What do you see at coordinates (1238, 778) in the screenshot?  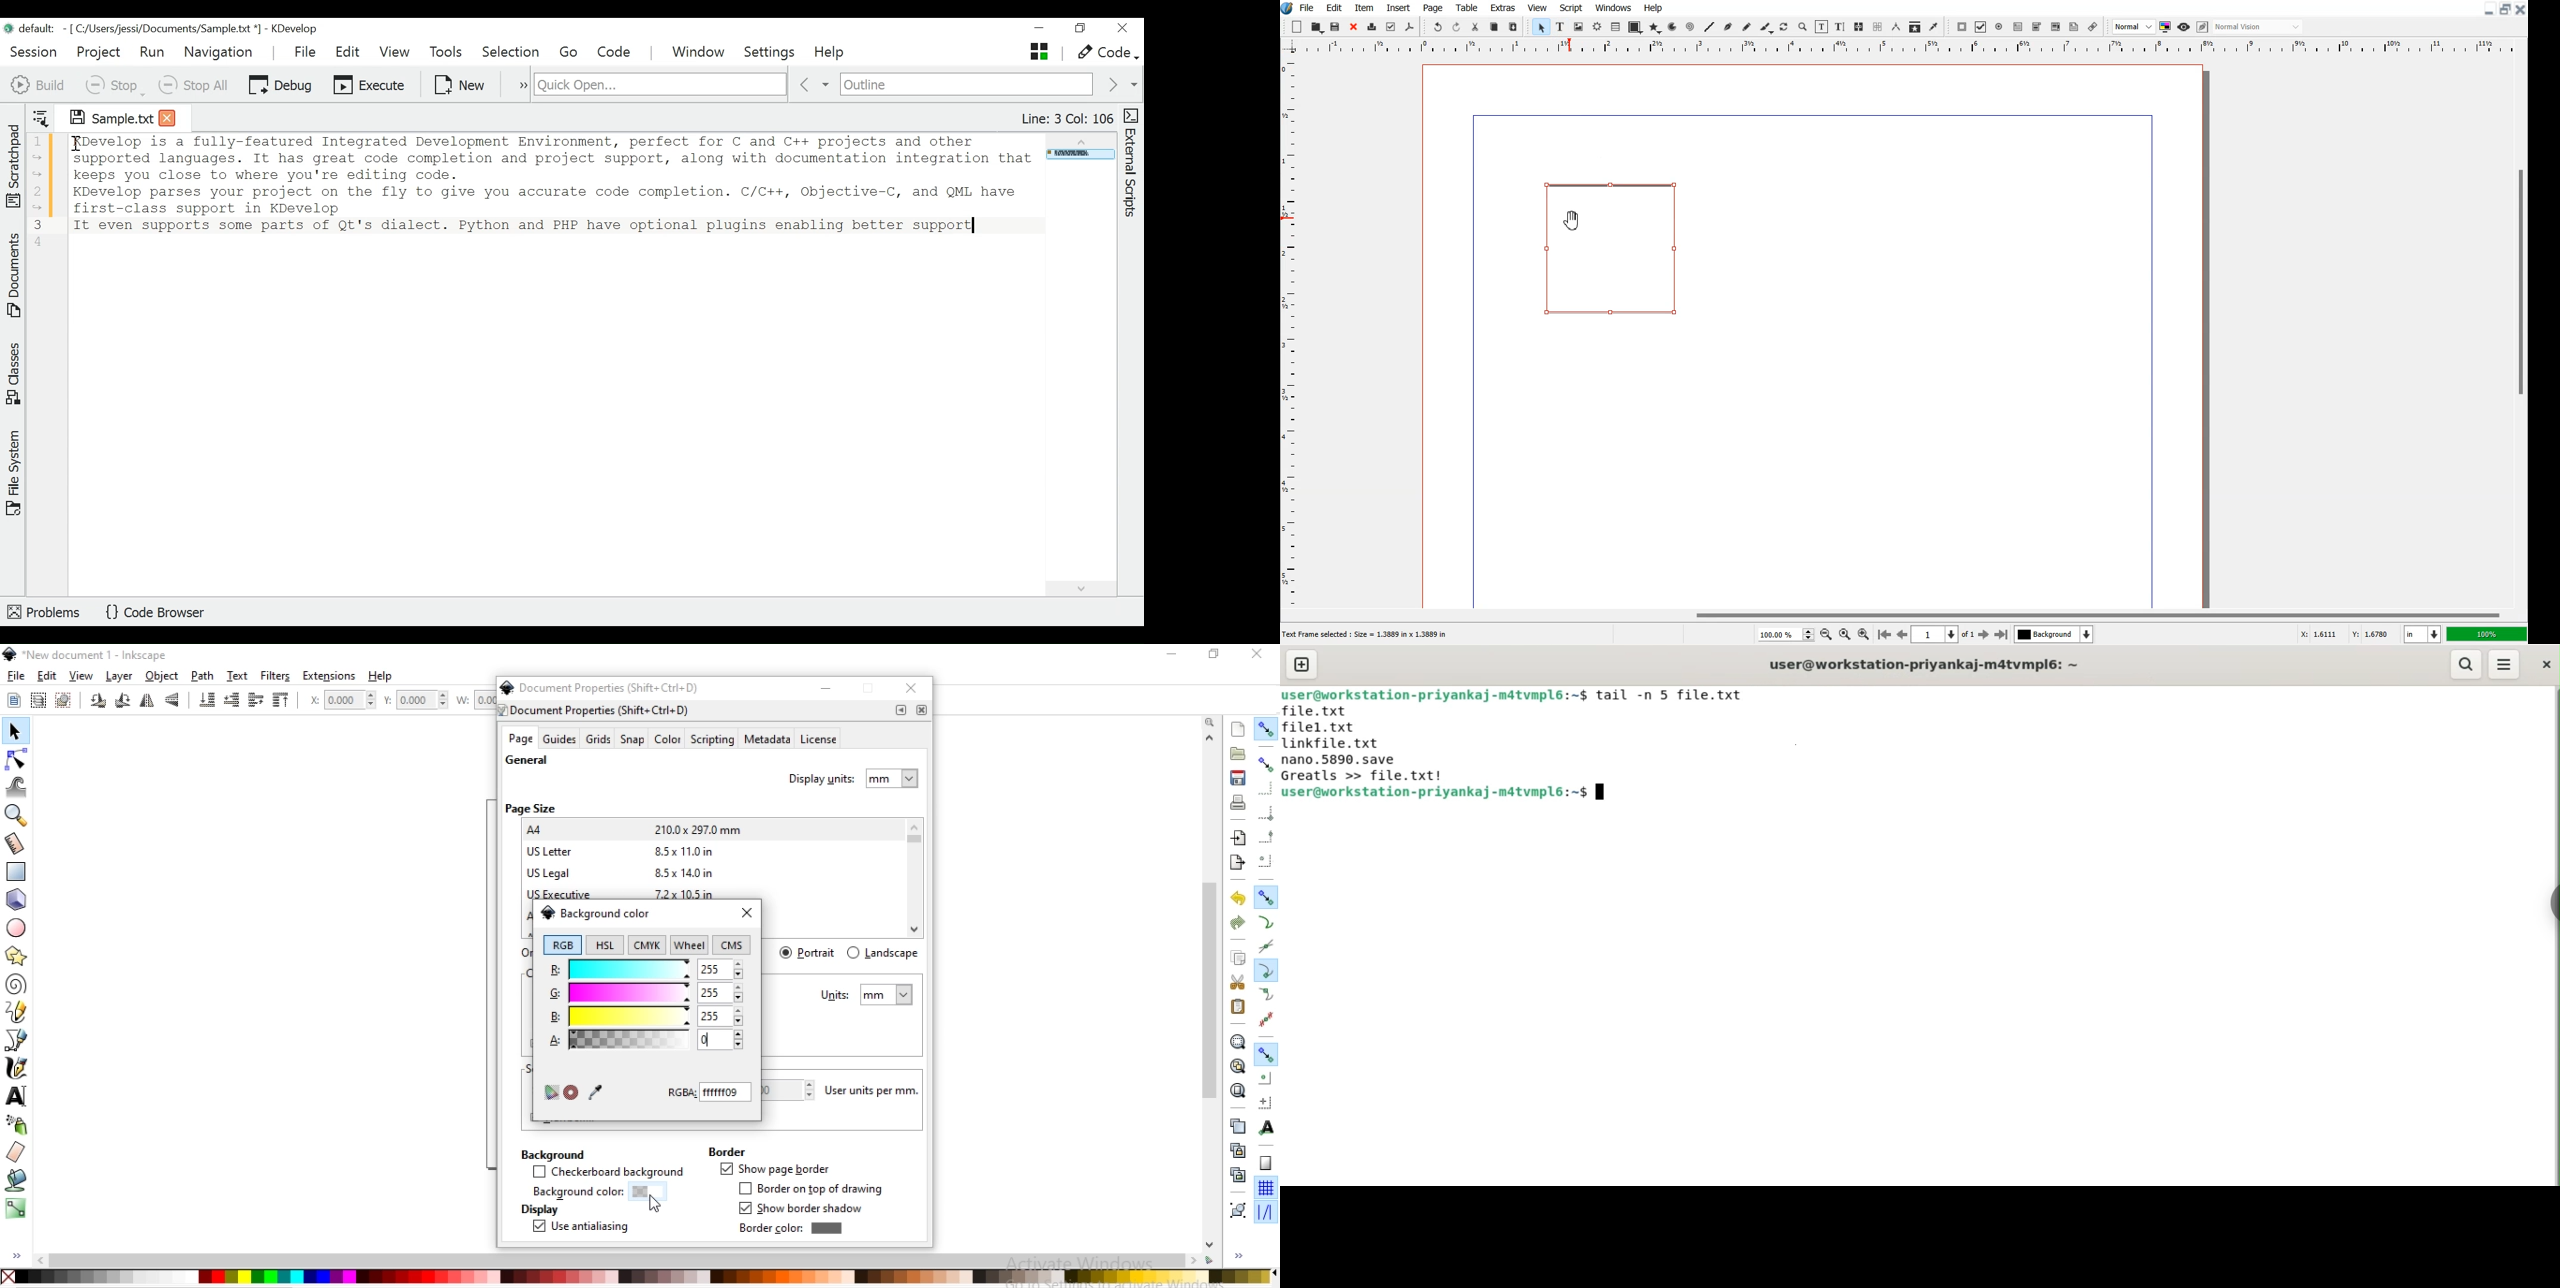 I see `save document` at bounding box center [1238, 778].